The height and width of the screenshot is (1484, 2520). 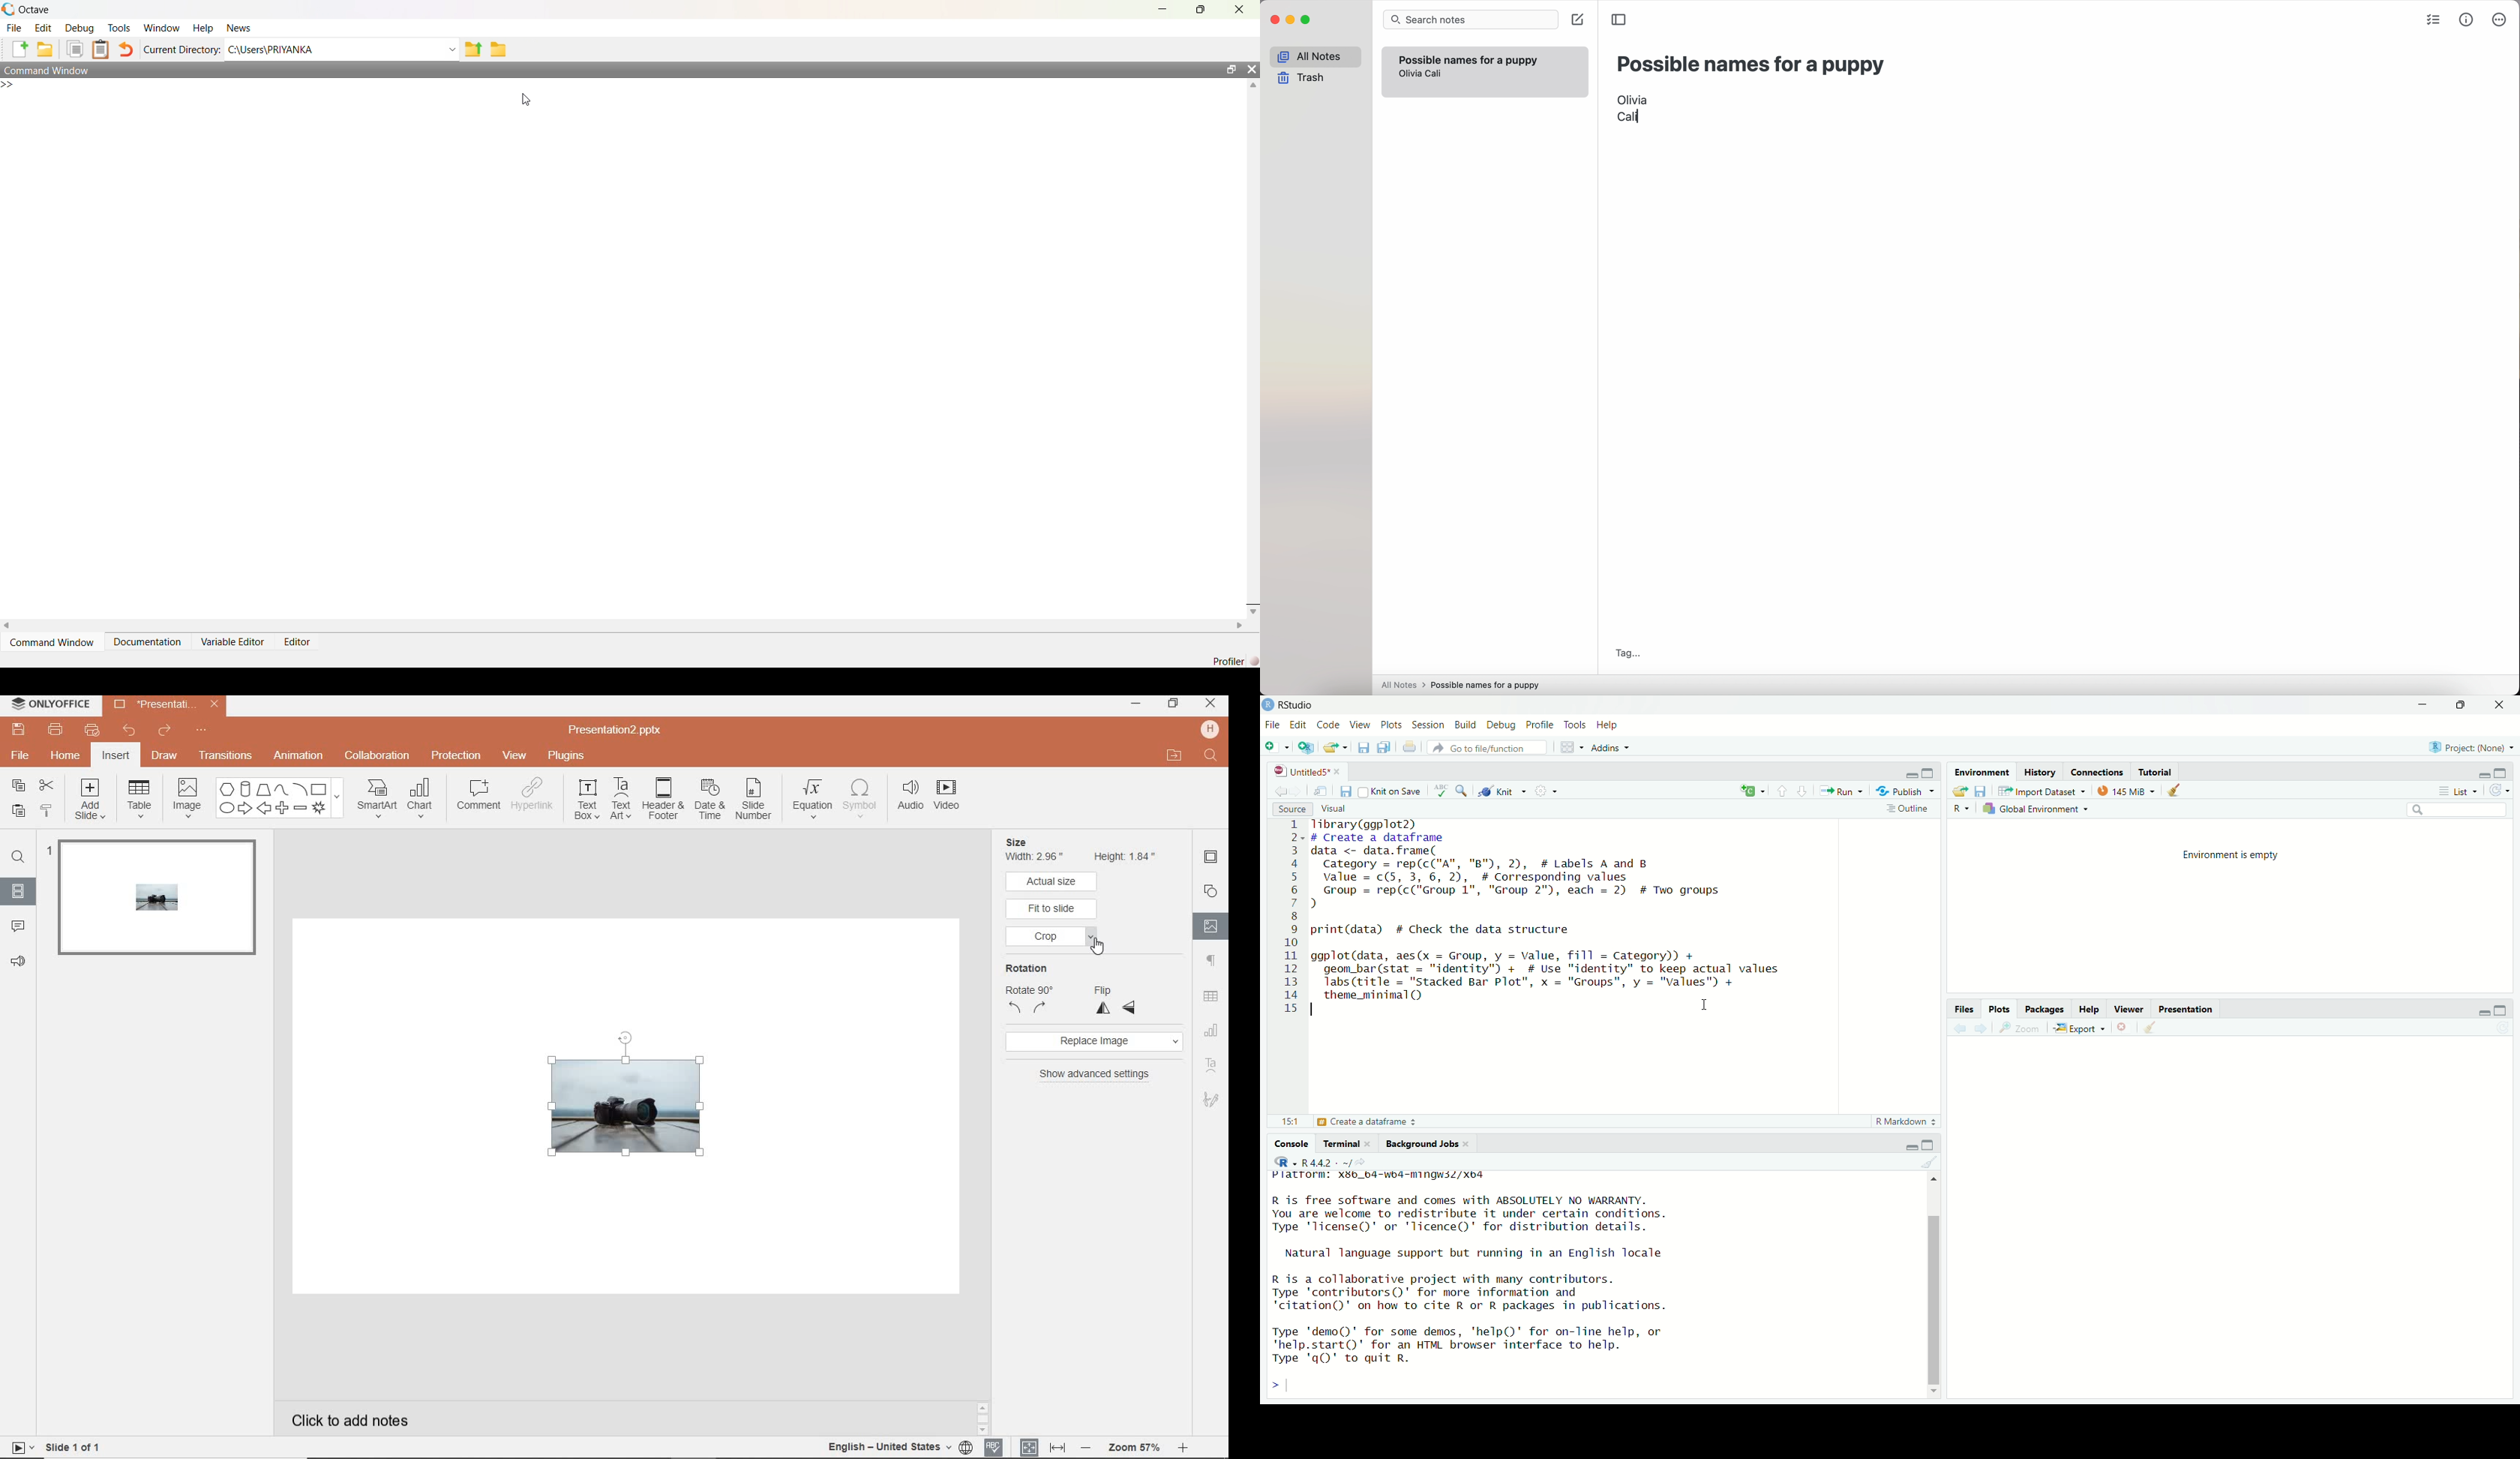 I want to click on 1 2 3 4 5 6 7 8 9 10 11 12 13 14 15, so click(x=1292, y=918).